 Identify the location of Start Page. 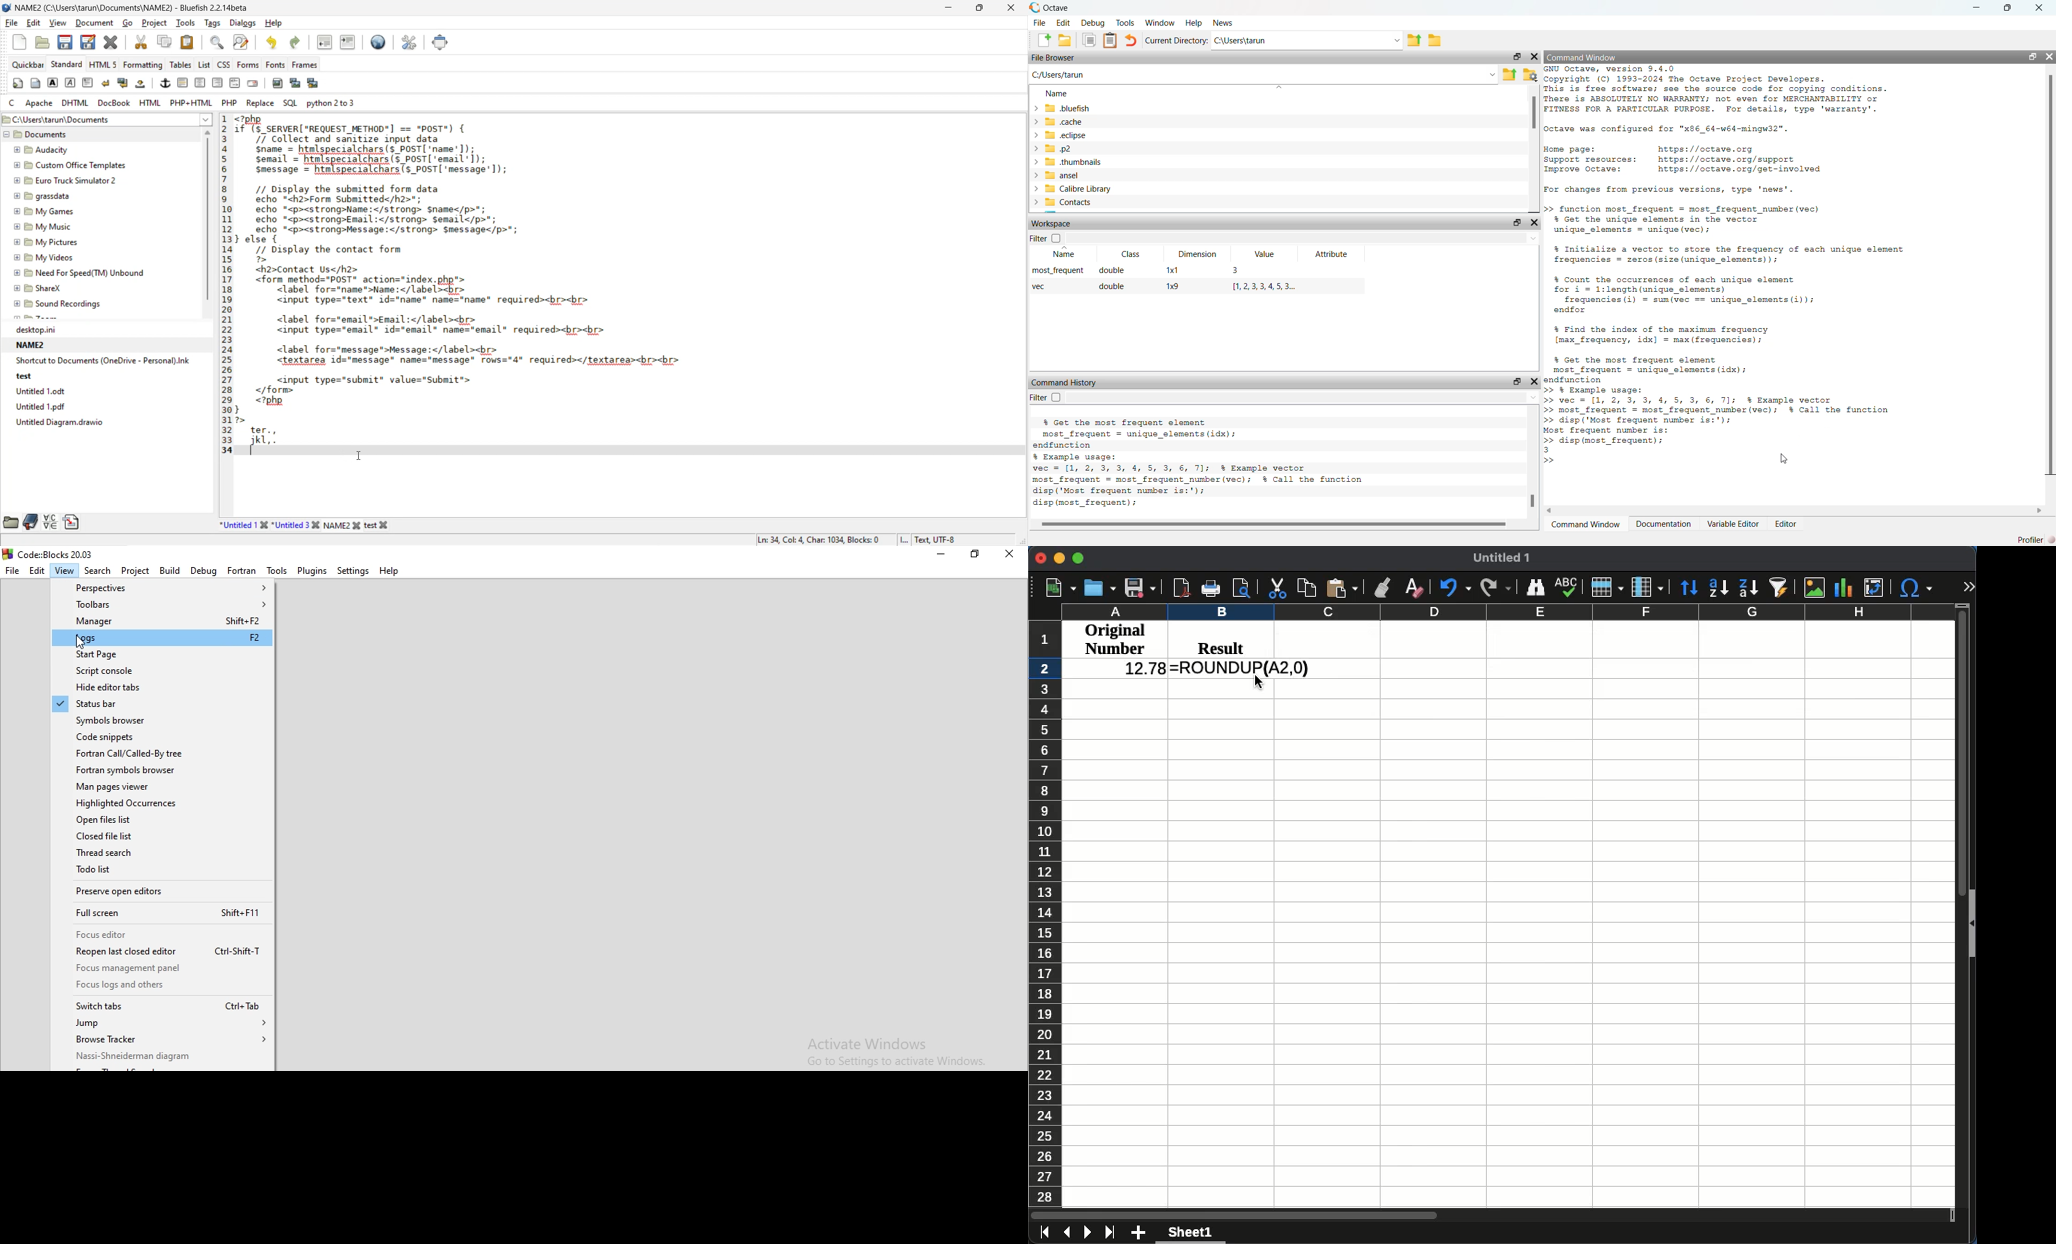
(163, 655).